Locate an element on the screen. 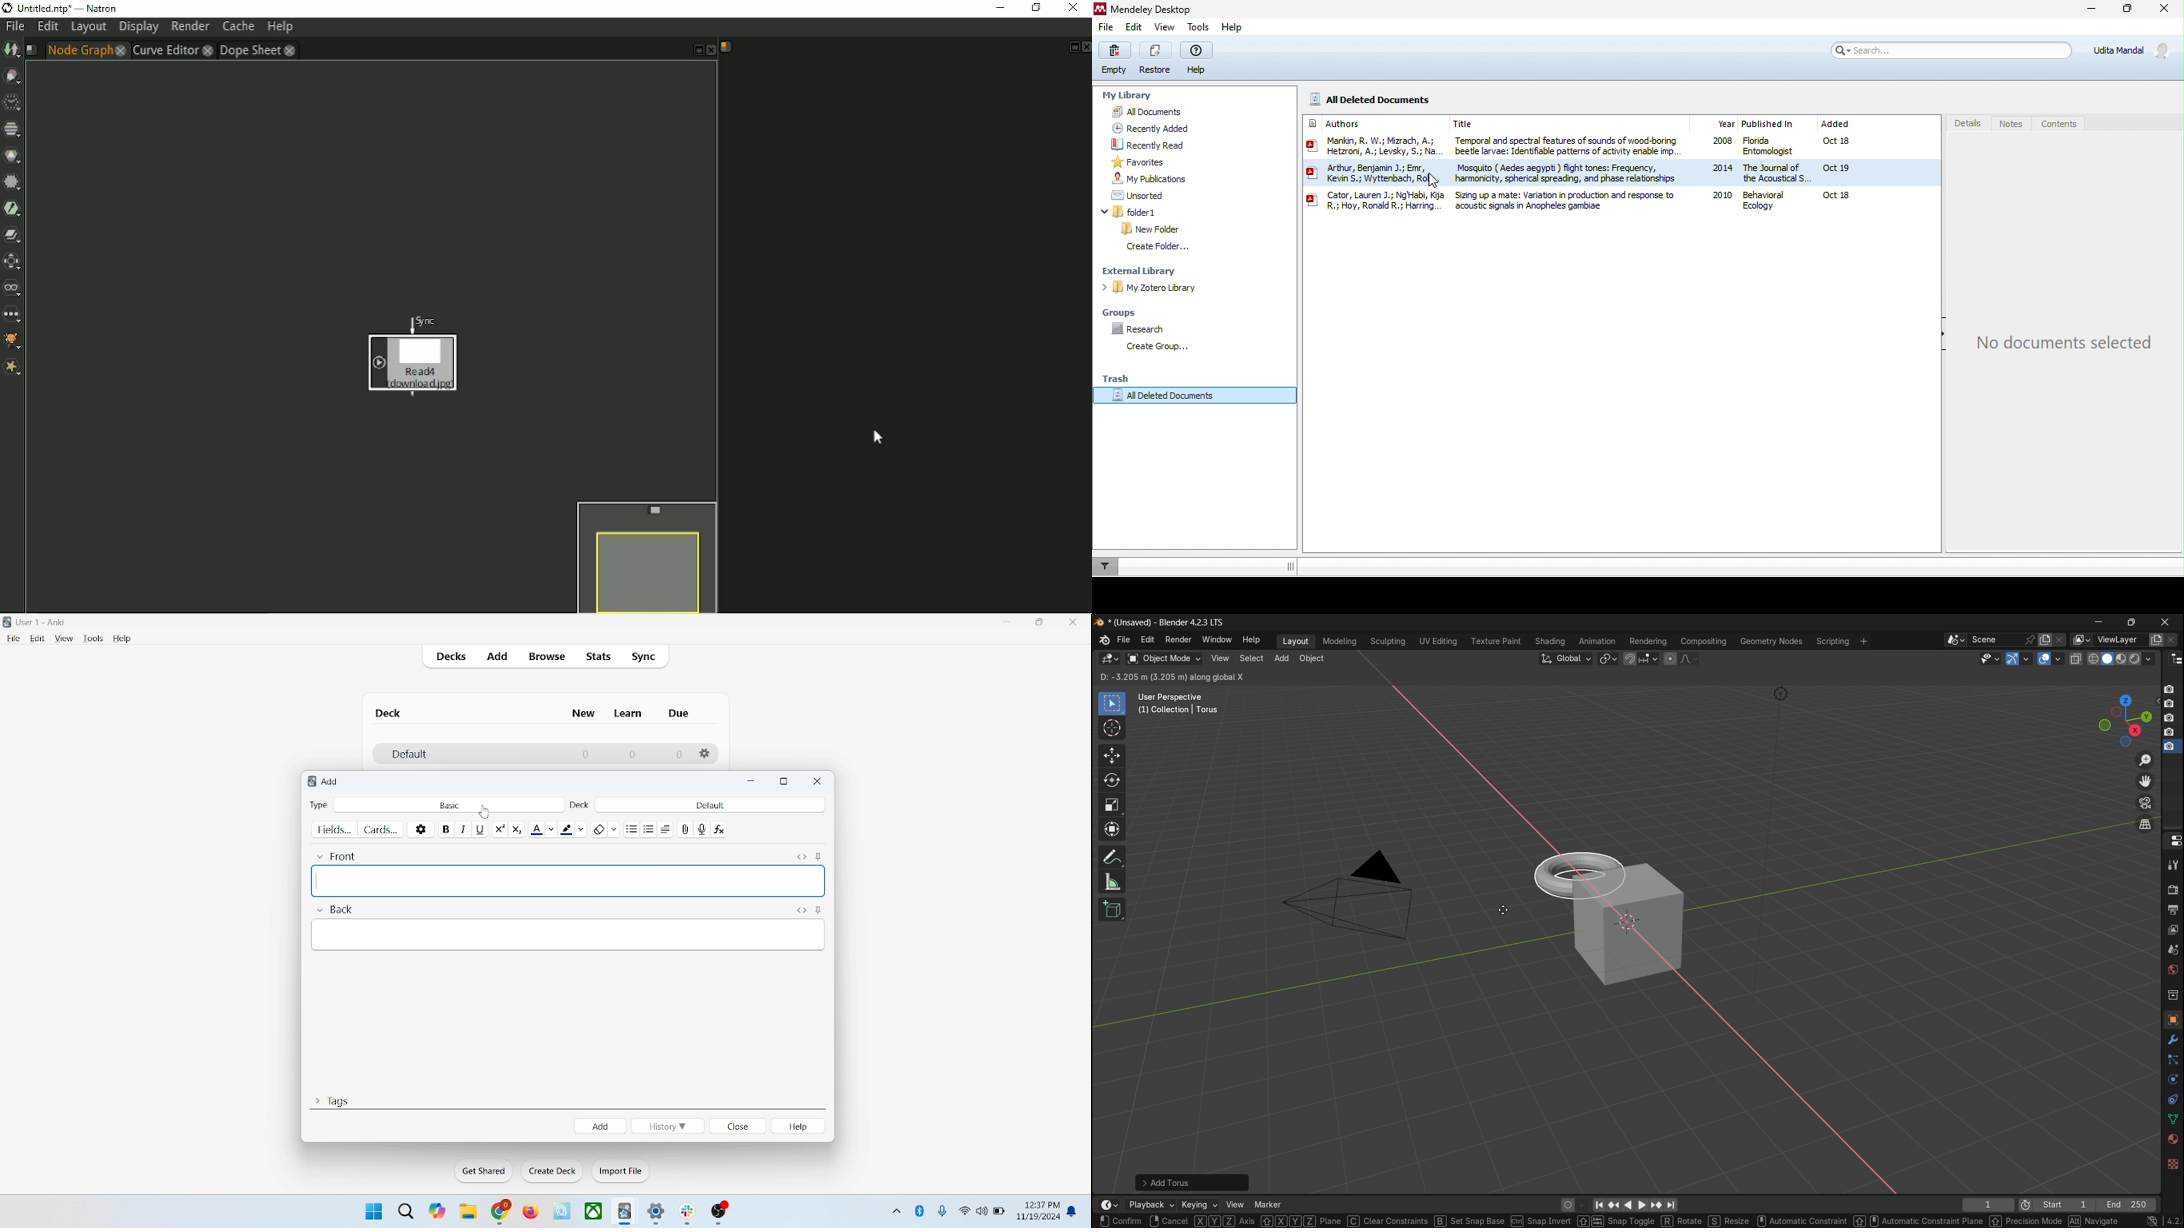 The width and height of the screenshot is (2184, 1232). object is located at coordinates (2173, 1019).